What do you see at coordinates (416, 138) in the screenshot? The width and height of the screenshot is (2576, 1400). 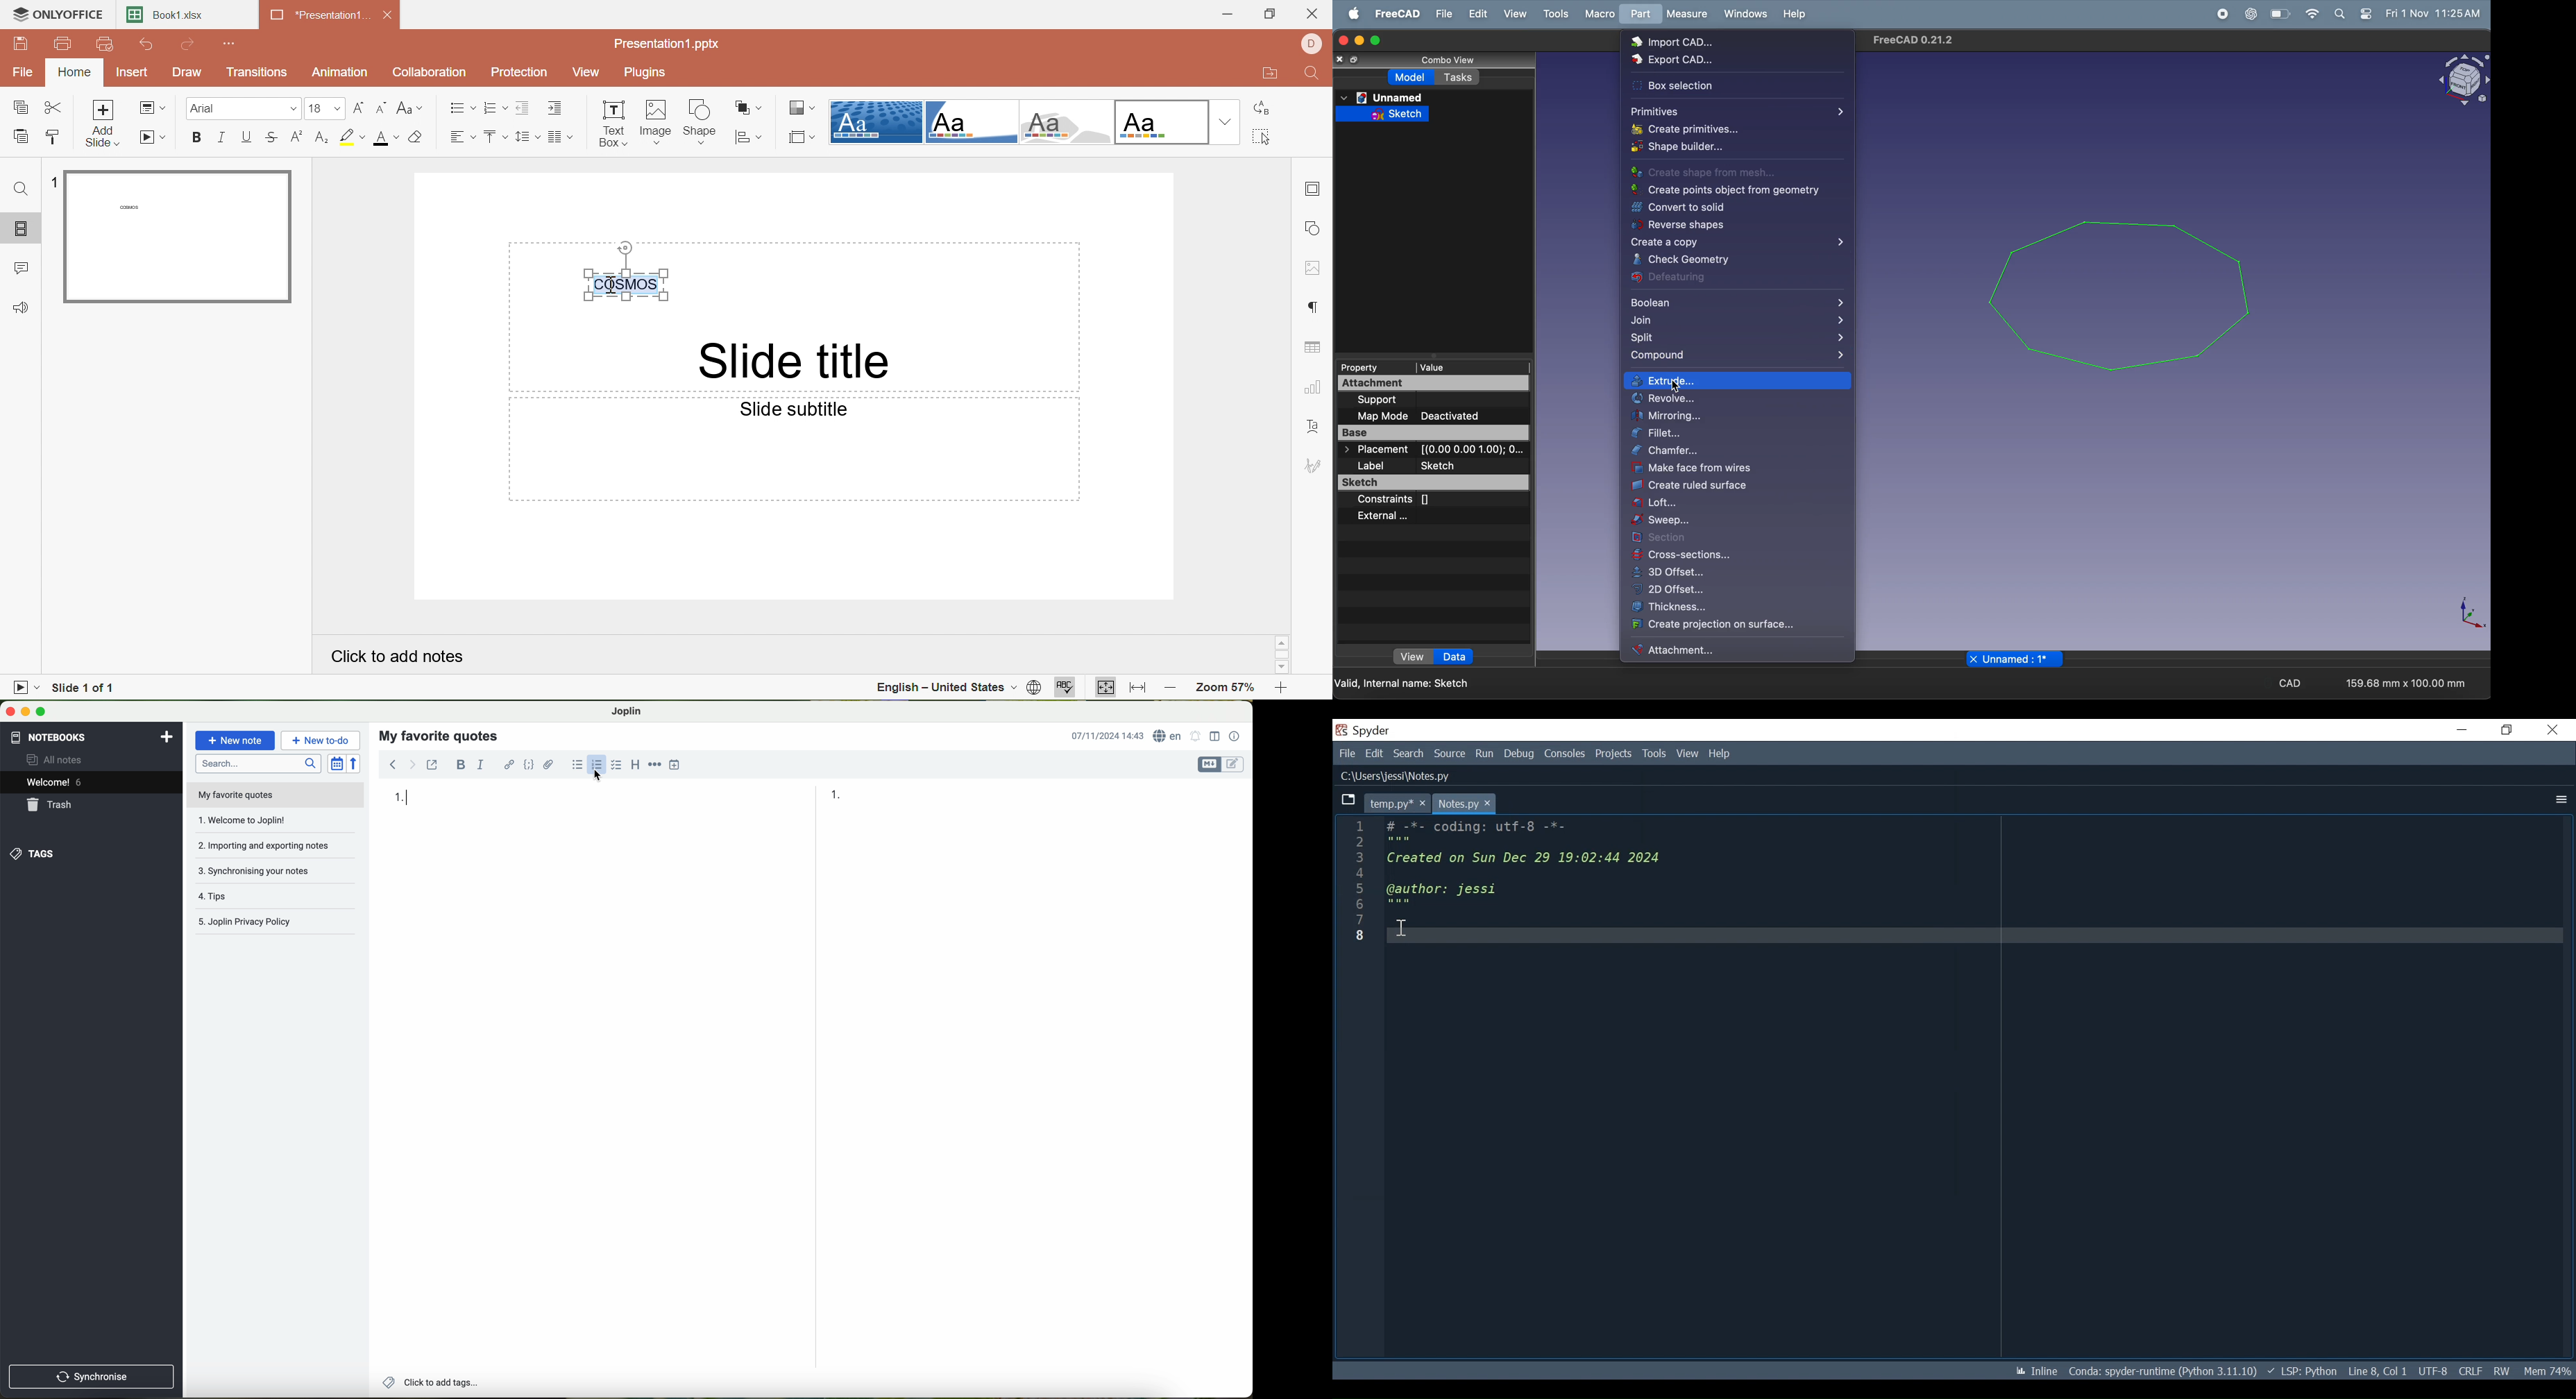 I see `Clear style` at bounding box center [416, 138].